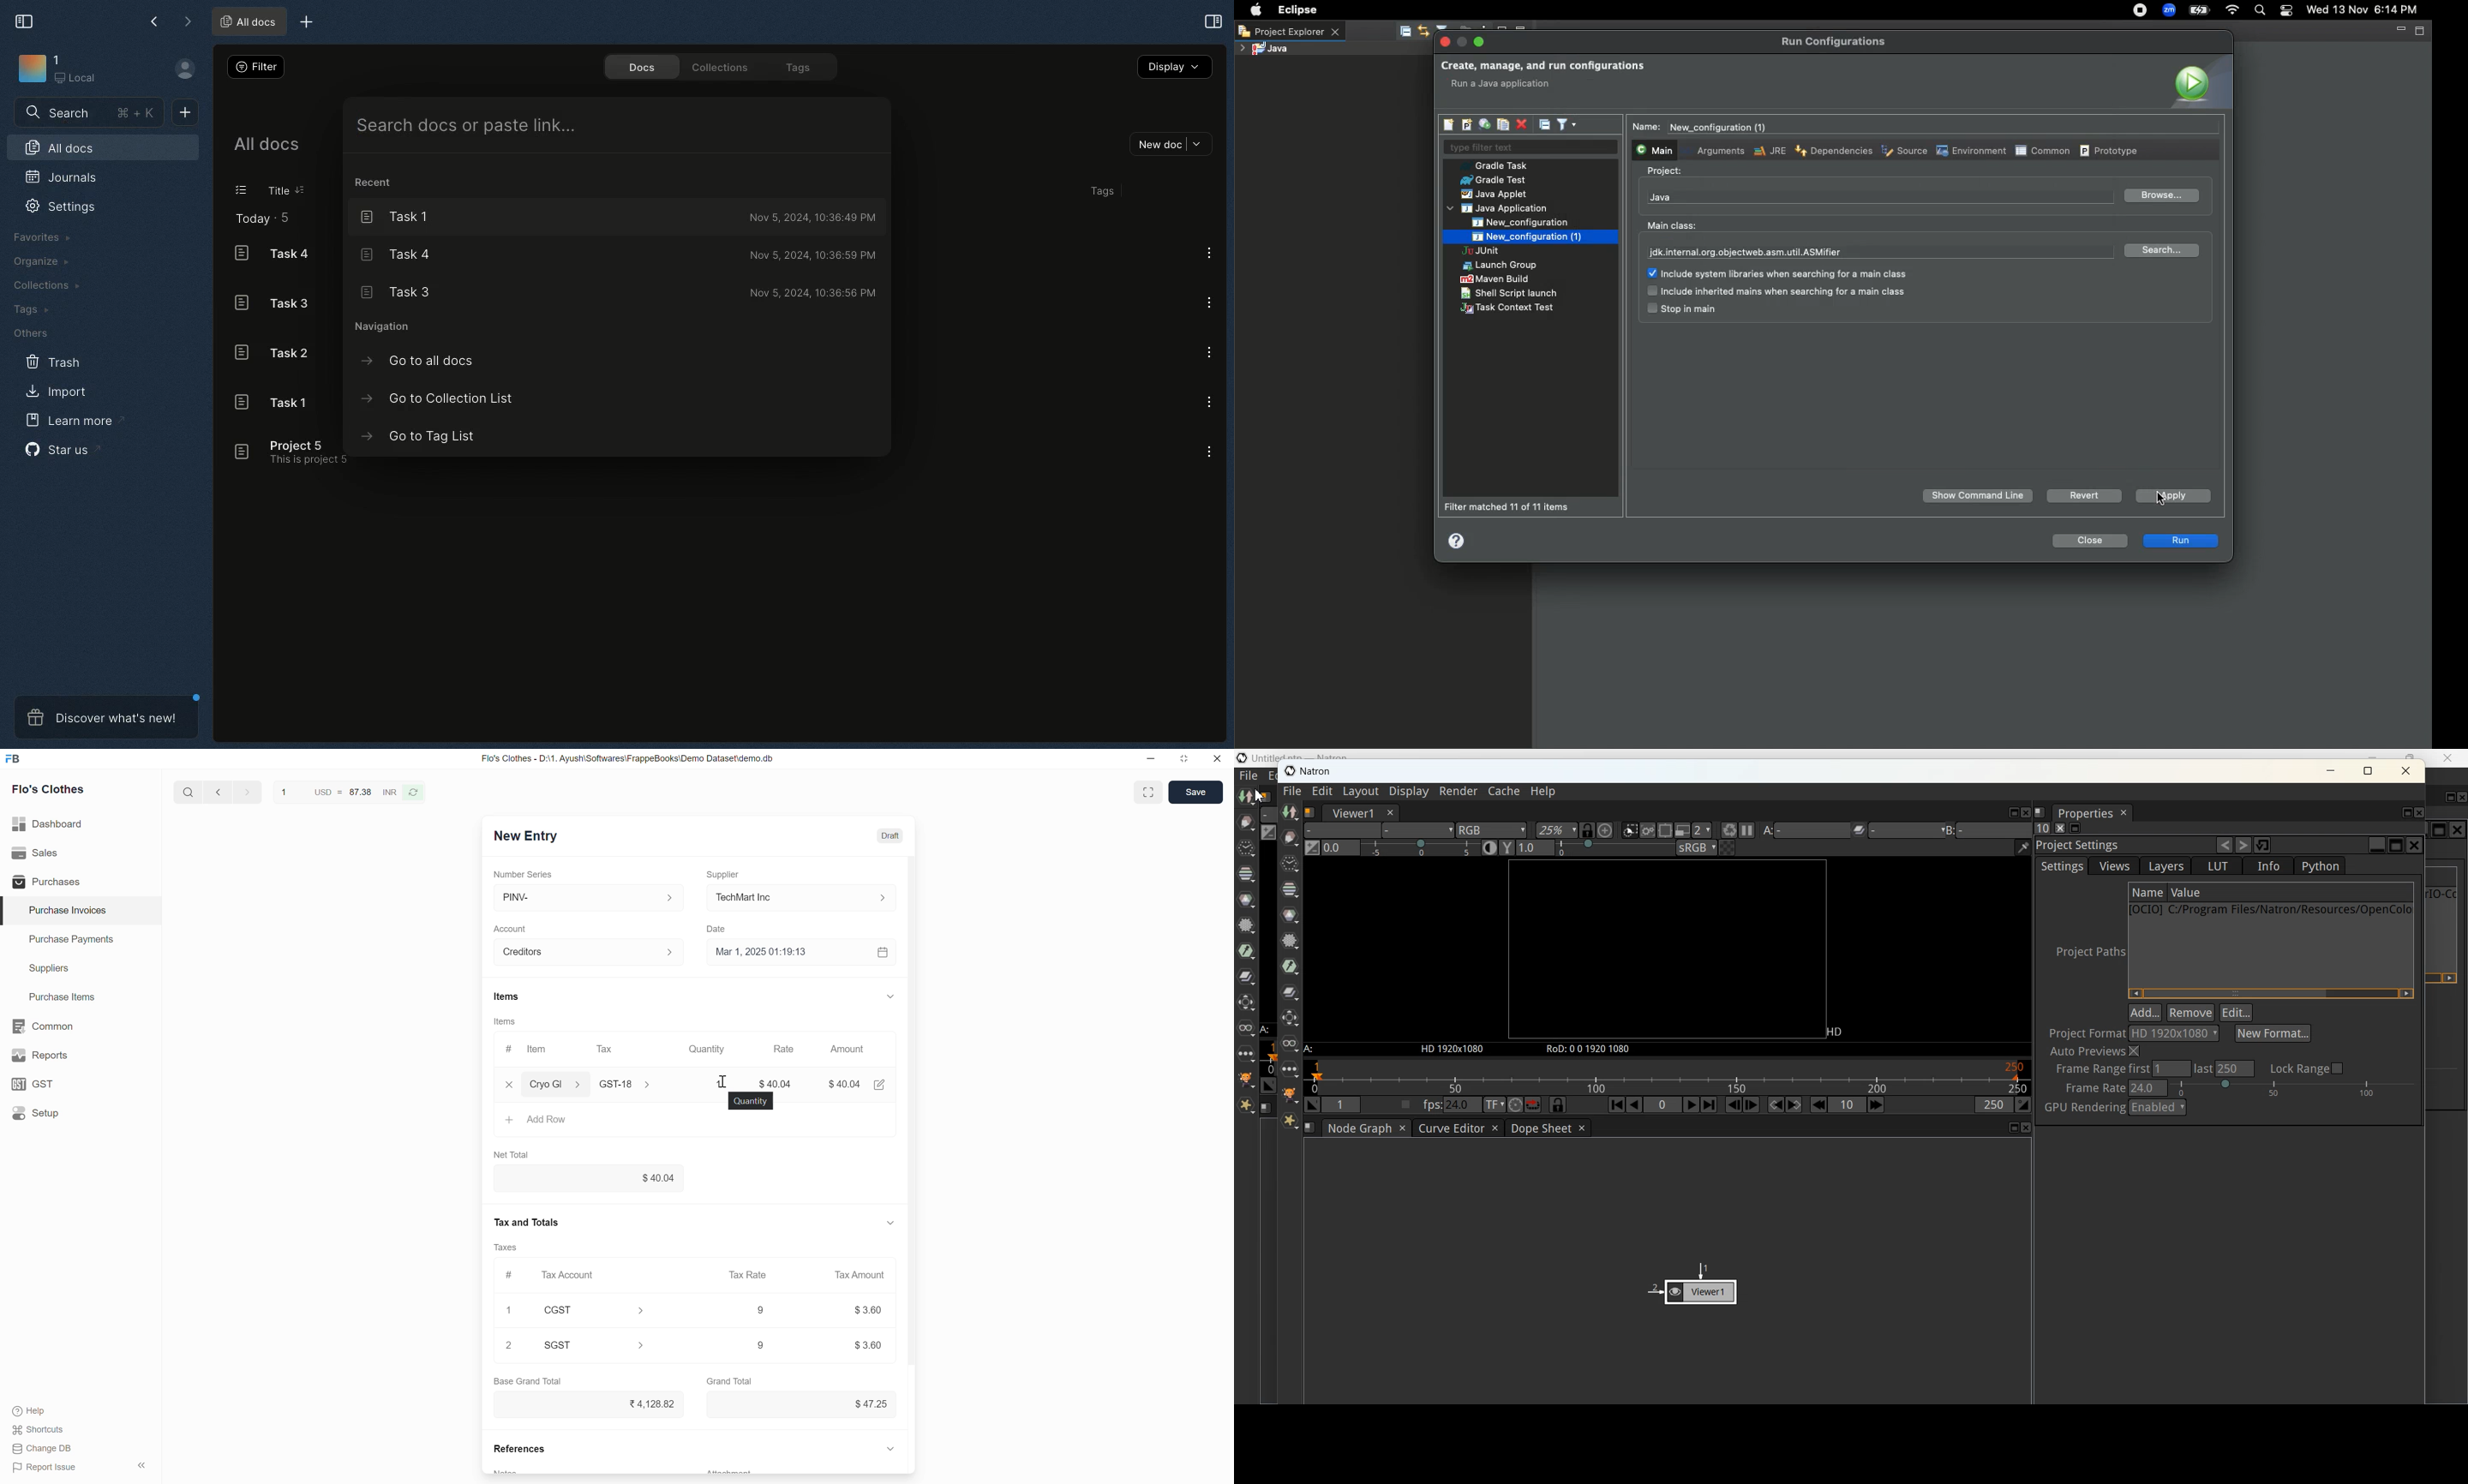 The width and height of the screenshot is (2492, 1484). What do you see at coordinates (41, 1450) in the screenshot?
I see `Change DB` at bounding box center [41, 1450].